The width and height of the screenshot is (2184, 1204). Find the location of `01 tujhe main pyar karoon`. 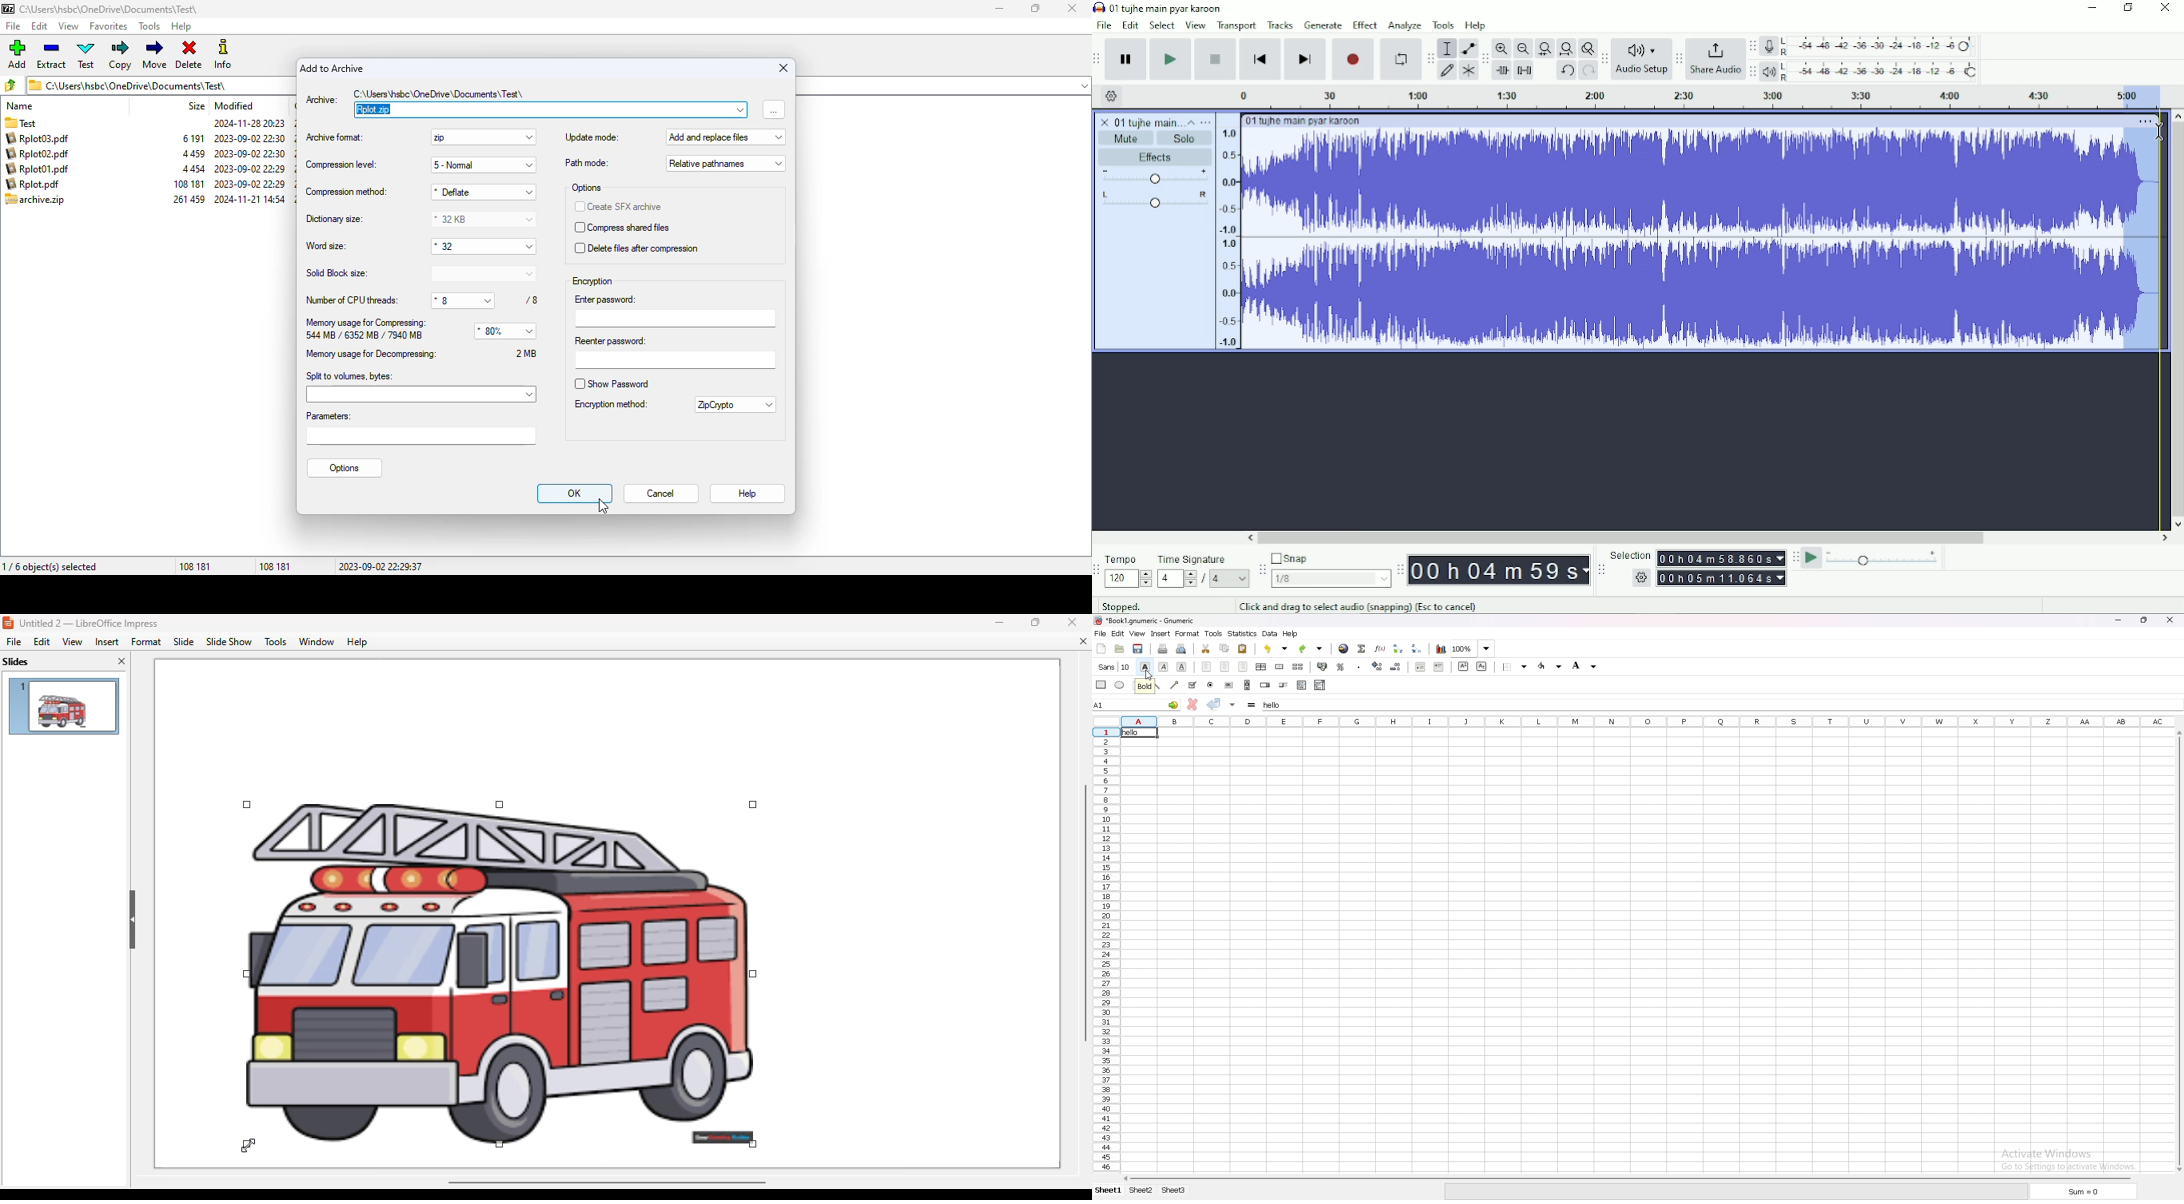

01 tujhe main pyar karoon is located at coordinates (1168, 8).